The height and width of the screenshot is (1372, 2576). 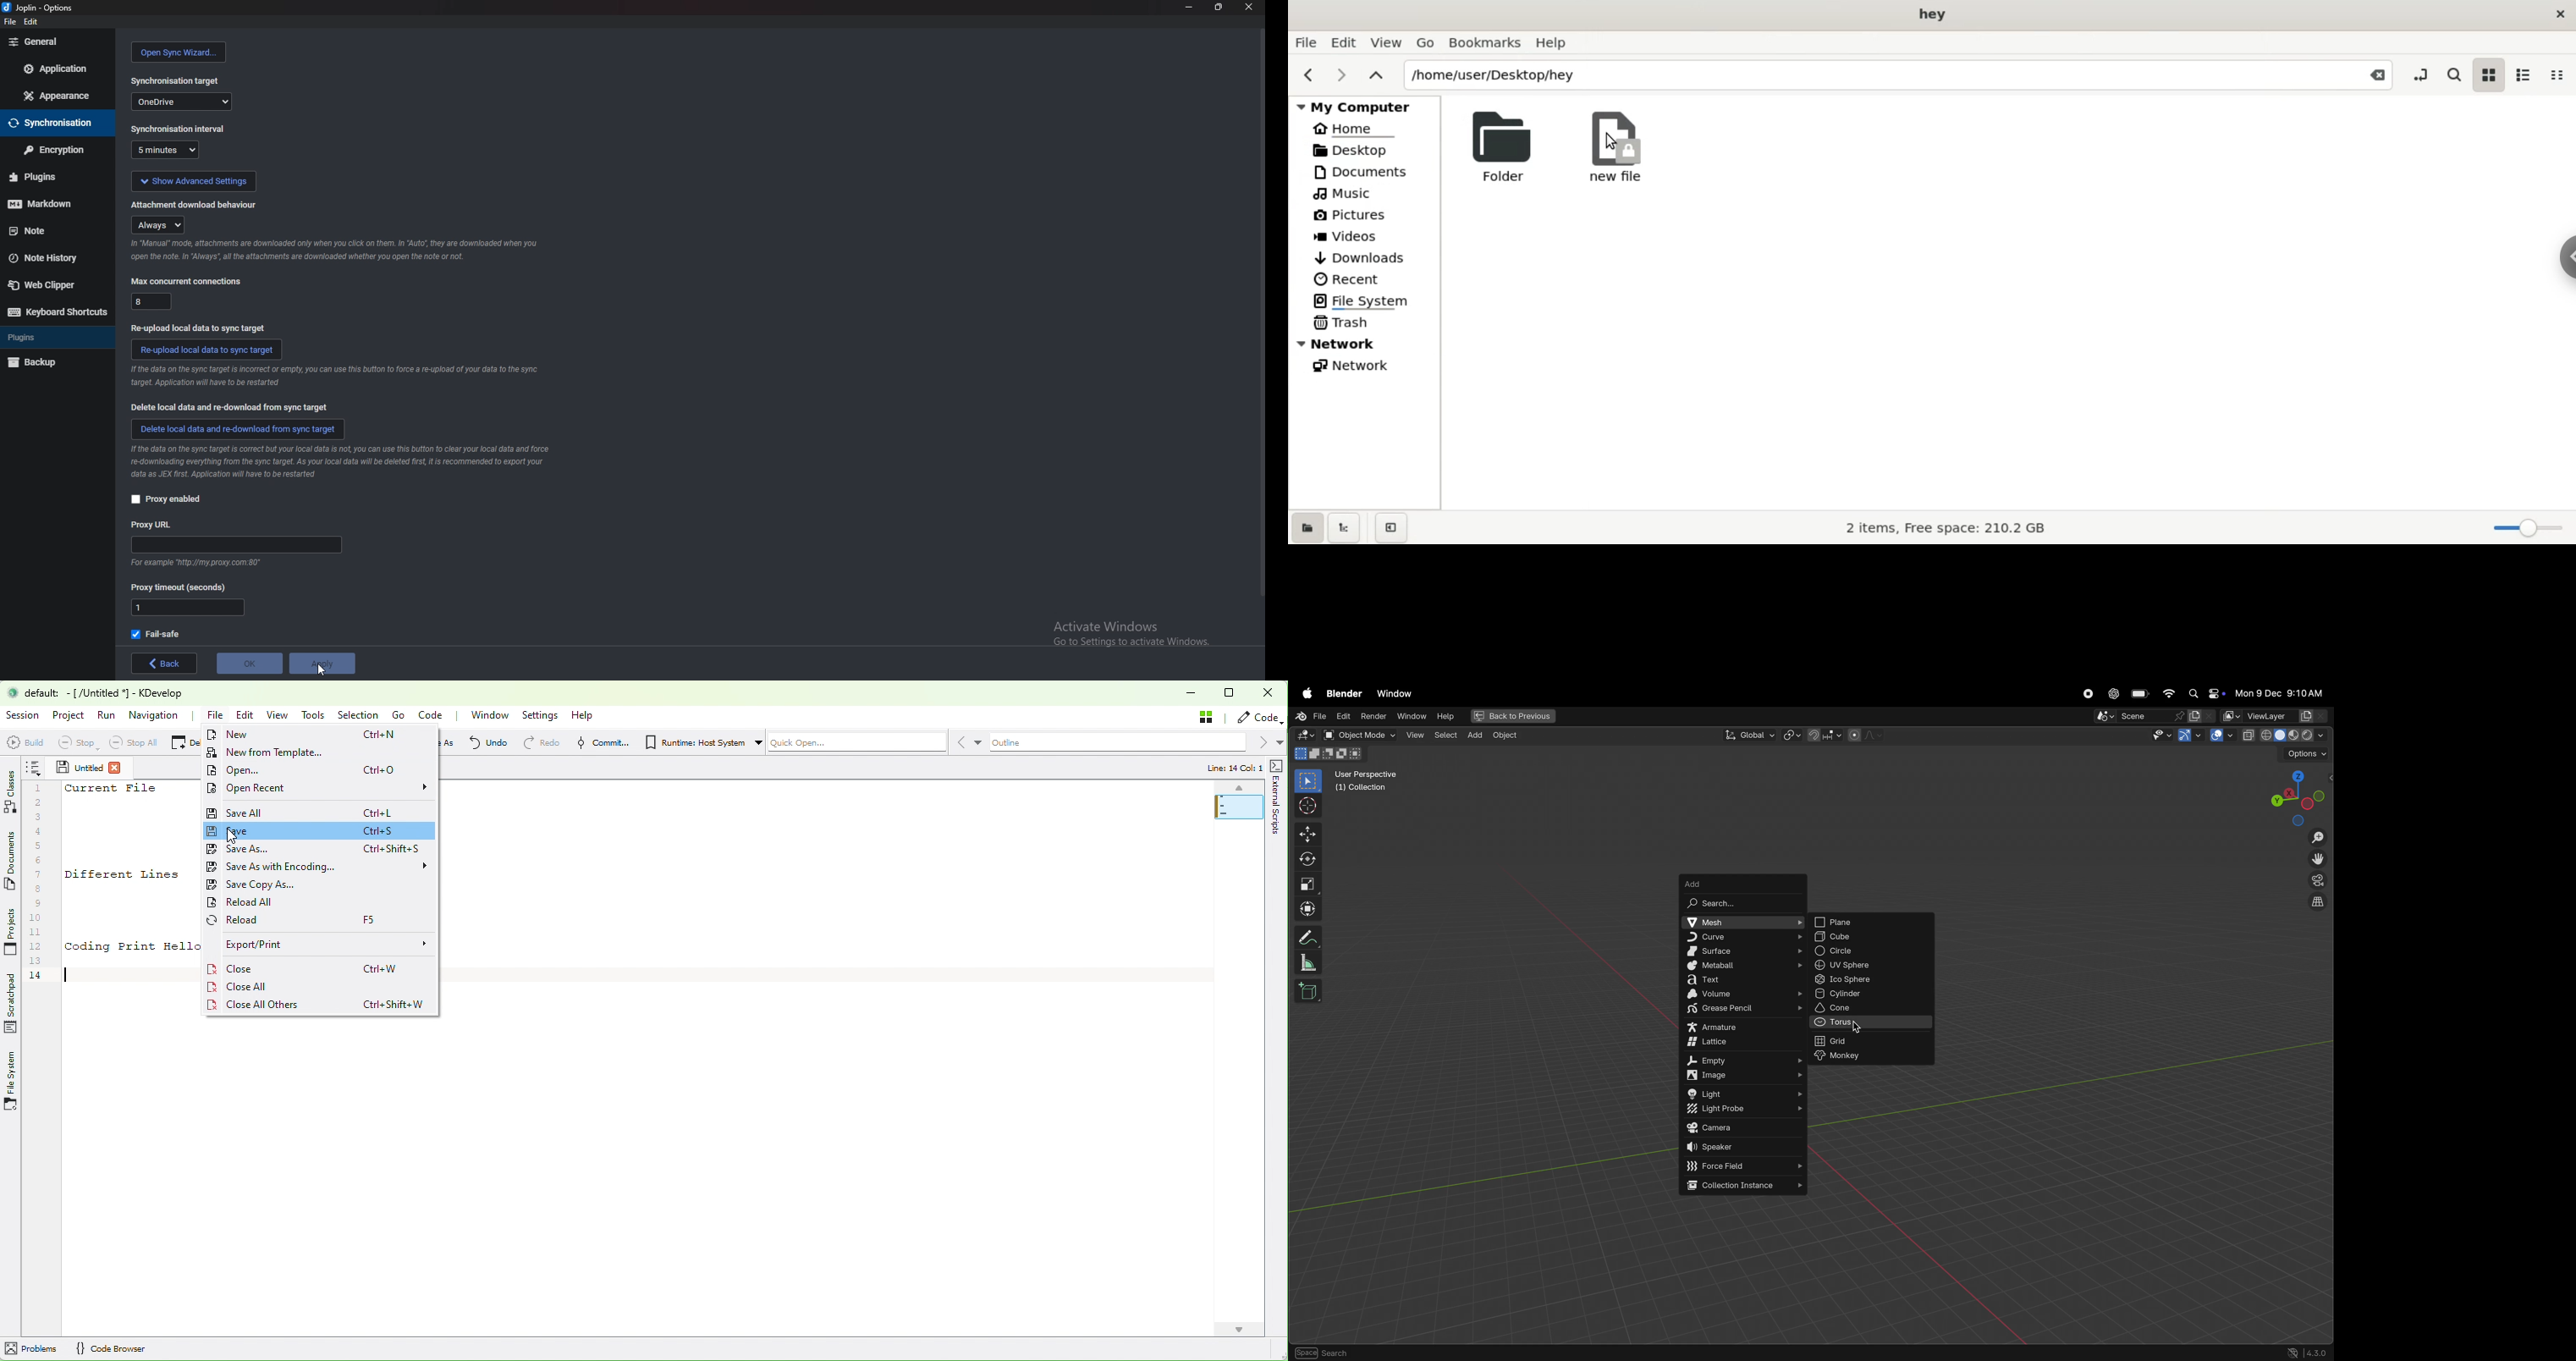 What do you see at coordinates (177, 81) in the screenshot?
I see `sync target` at bounding box center [177, 81].